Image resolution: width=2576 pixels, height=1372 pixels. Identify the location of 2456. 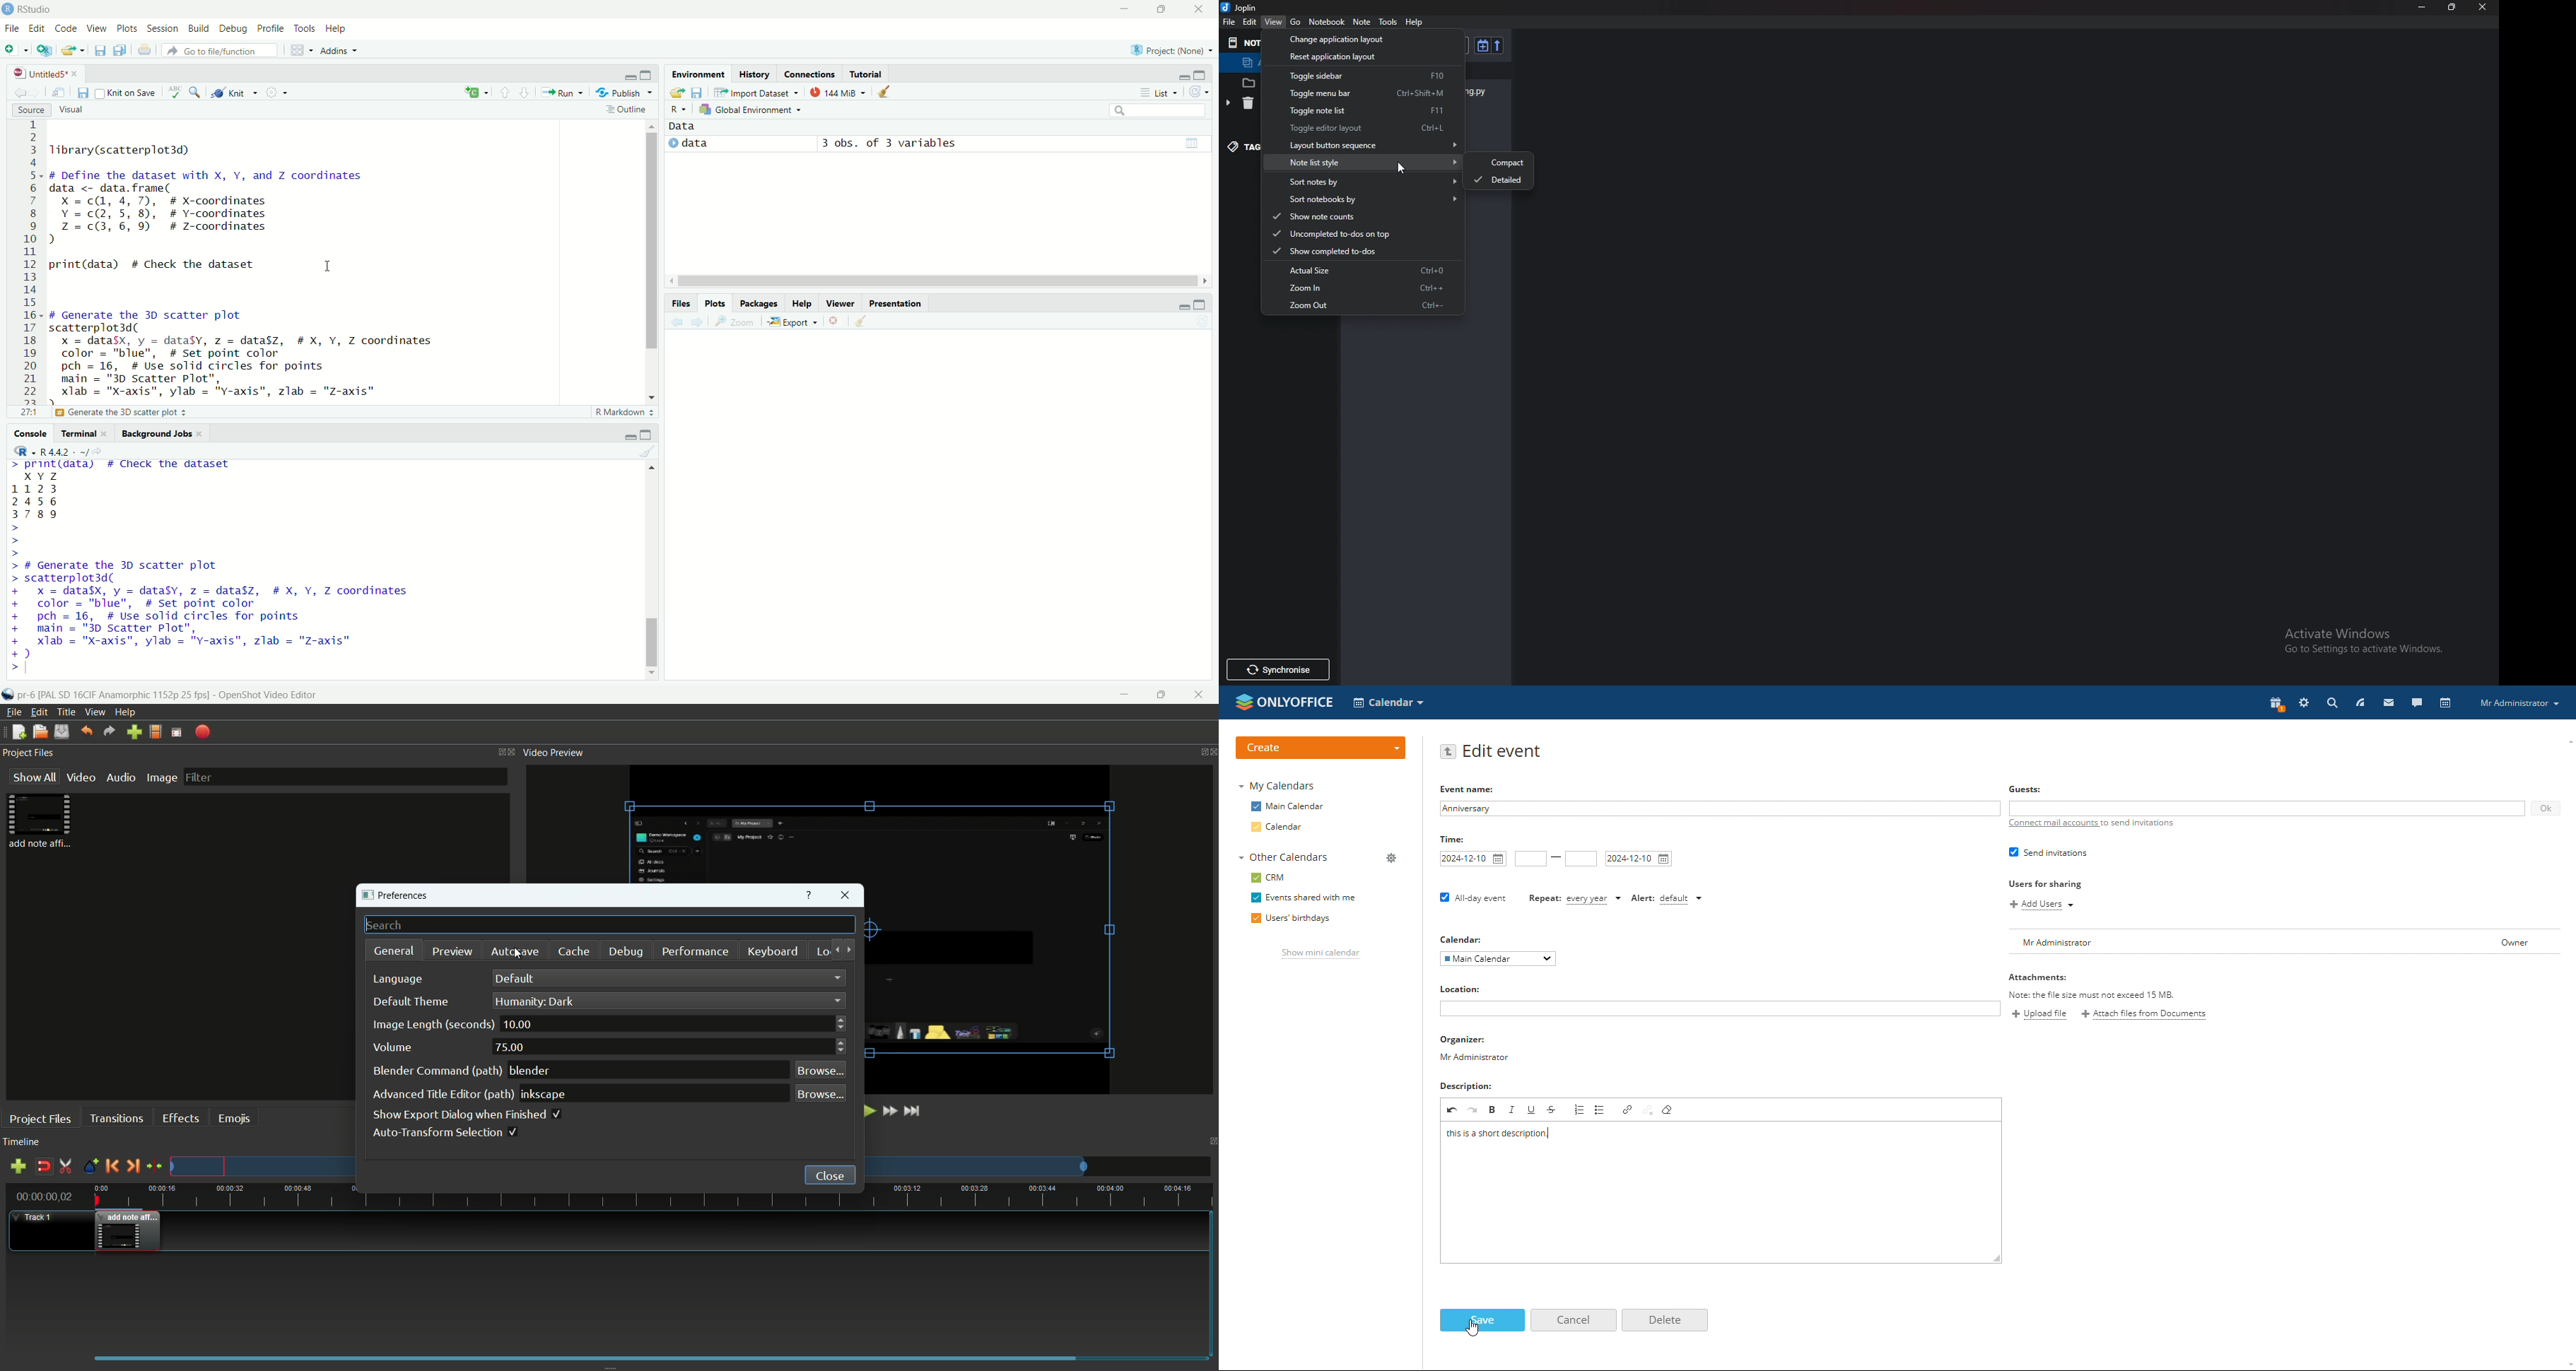
(35, 501).